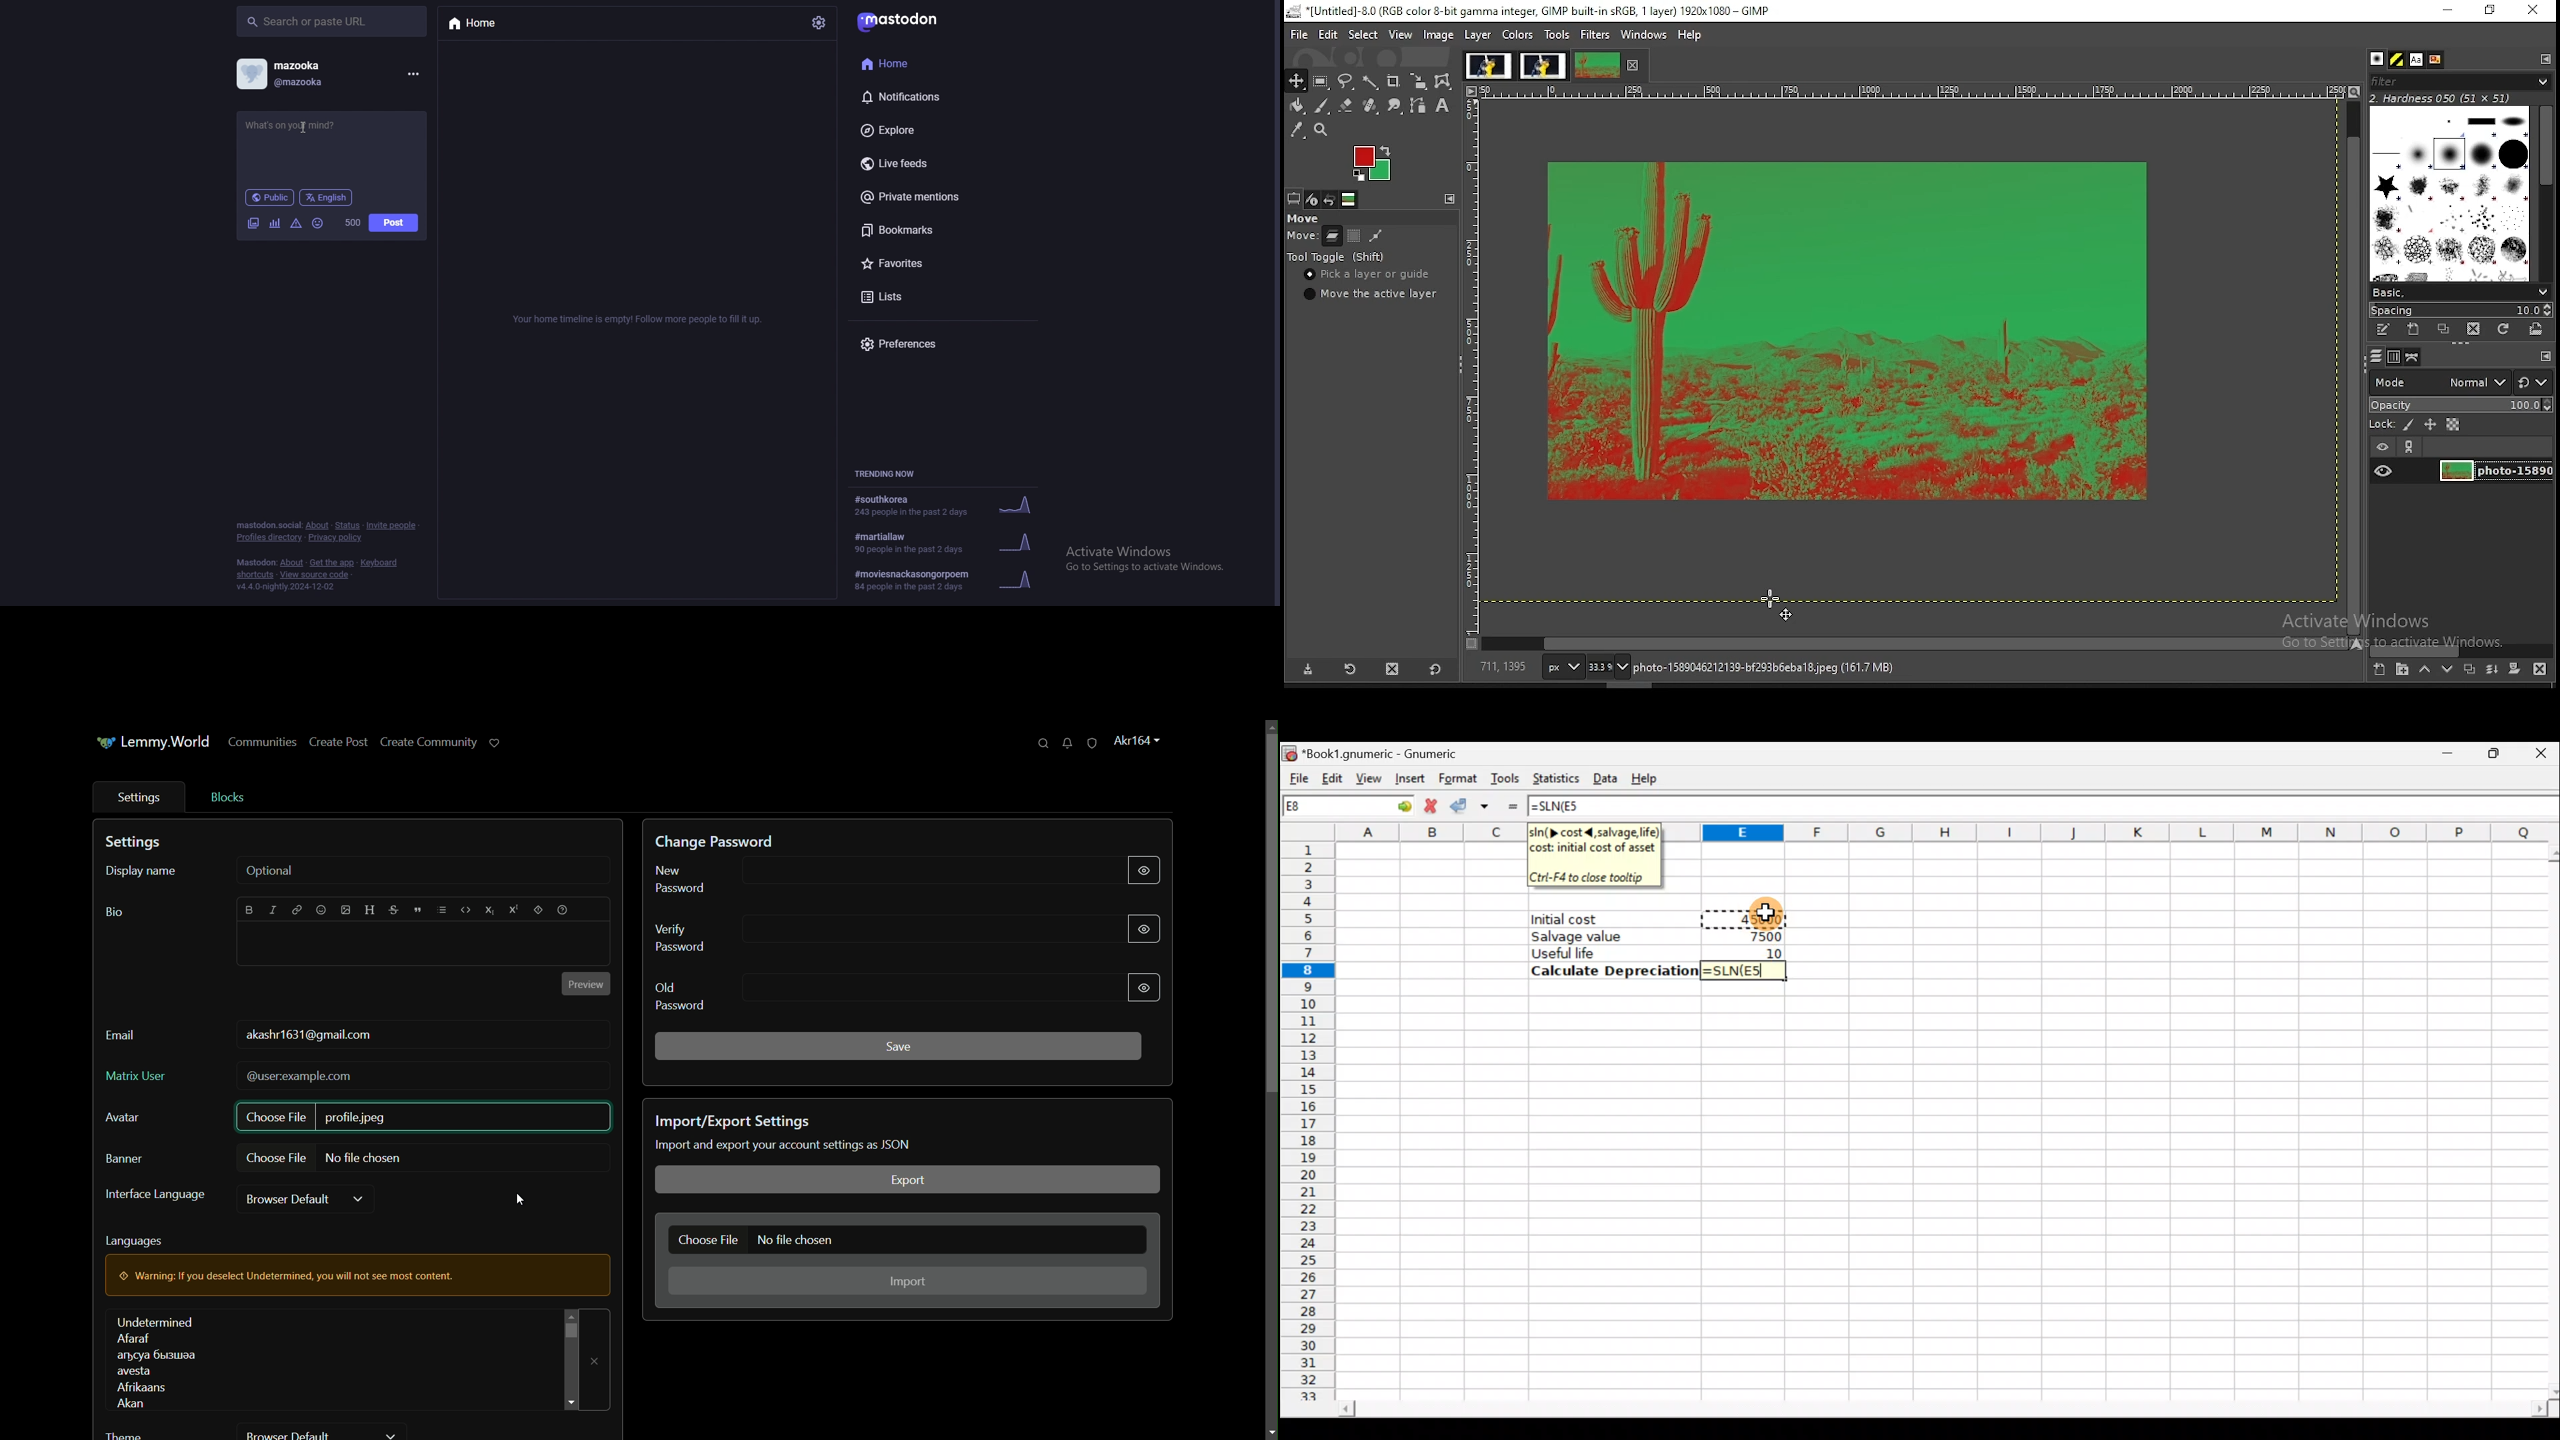  I want to click on new layer, so click(2381, 671).